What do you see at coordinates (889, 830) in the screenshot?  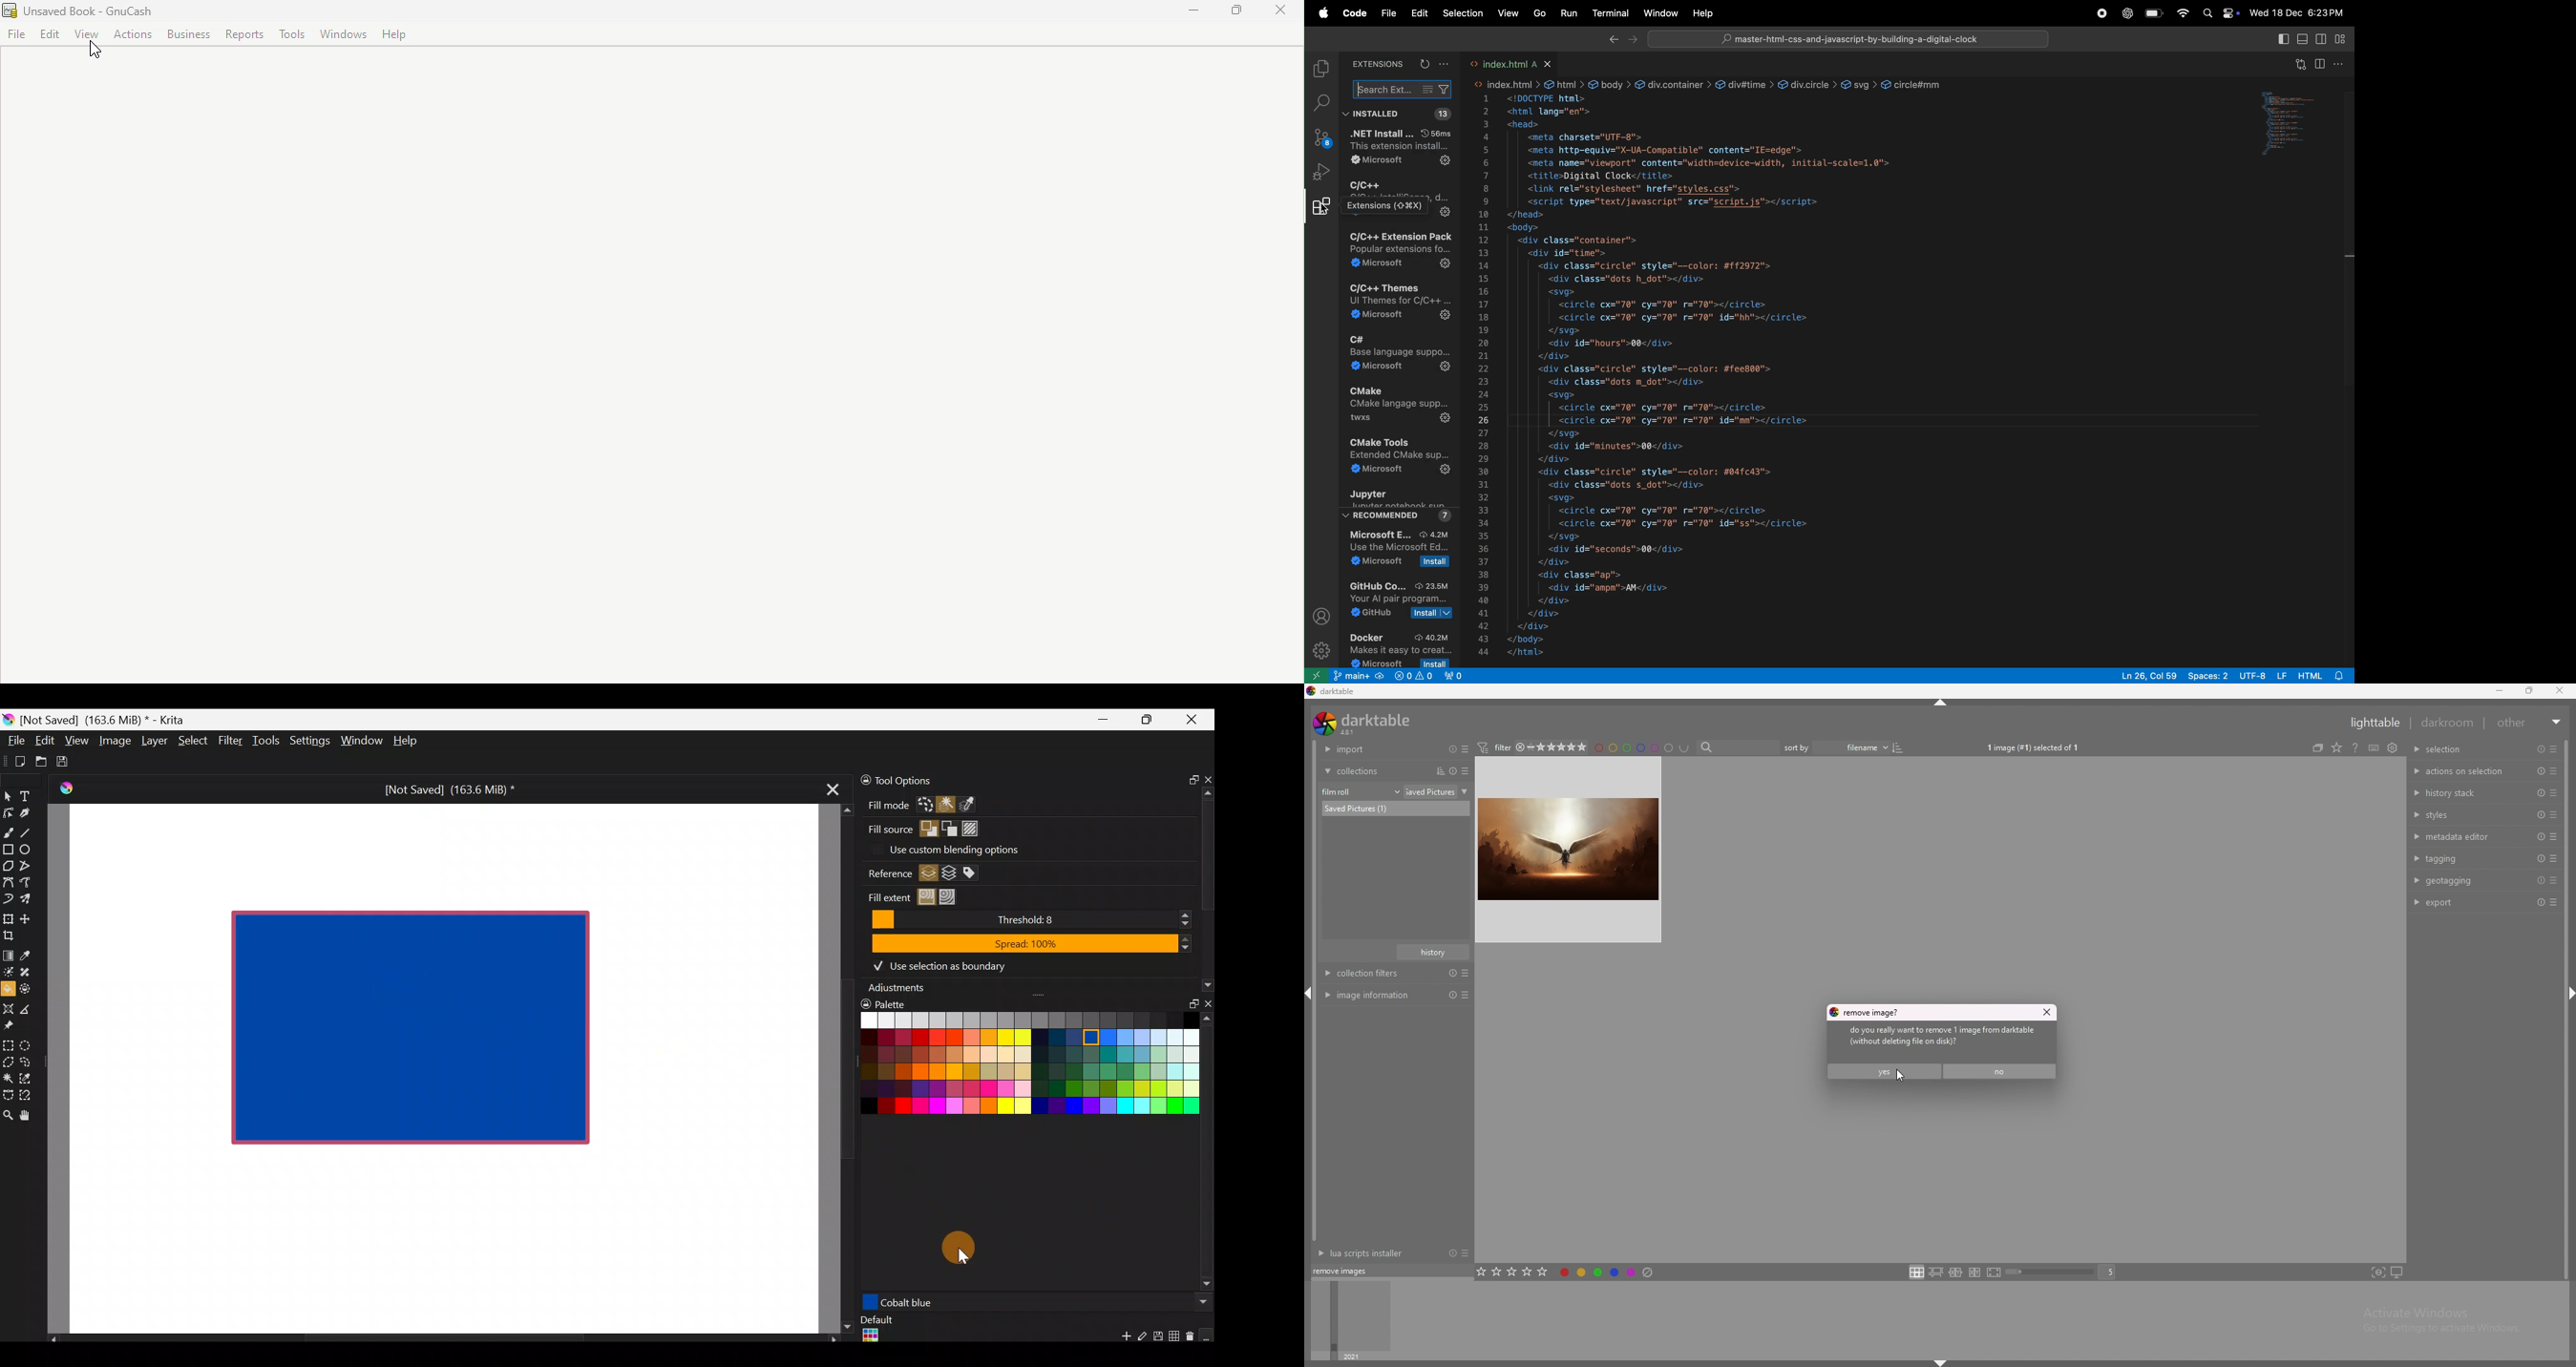 I see `Fill source` at bounding box center [889, 830].